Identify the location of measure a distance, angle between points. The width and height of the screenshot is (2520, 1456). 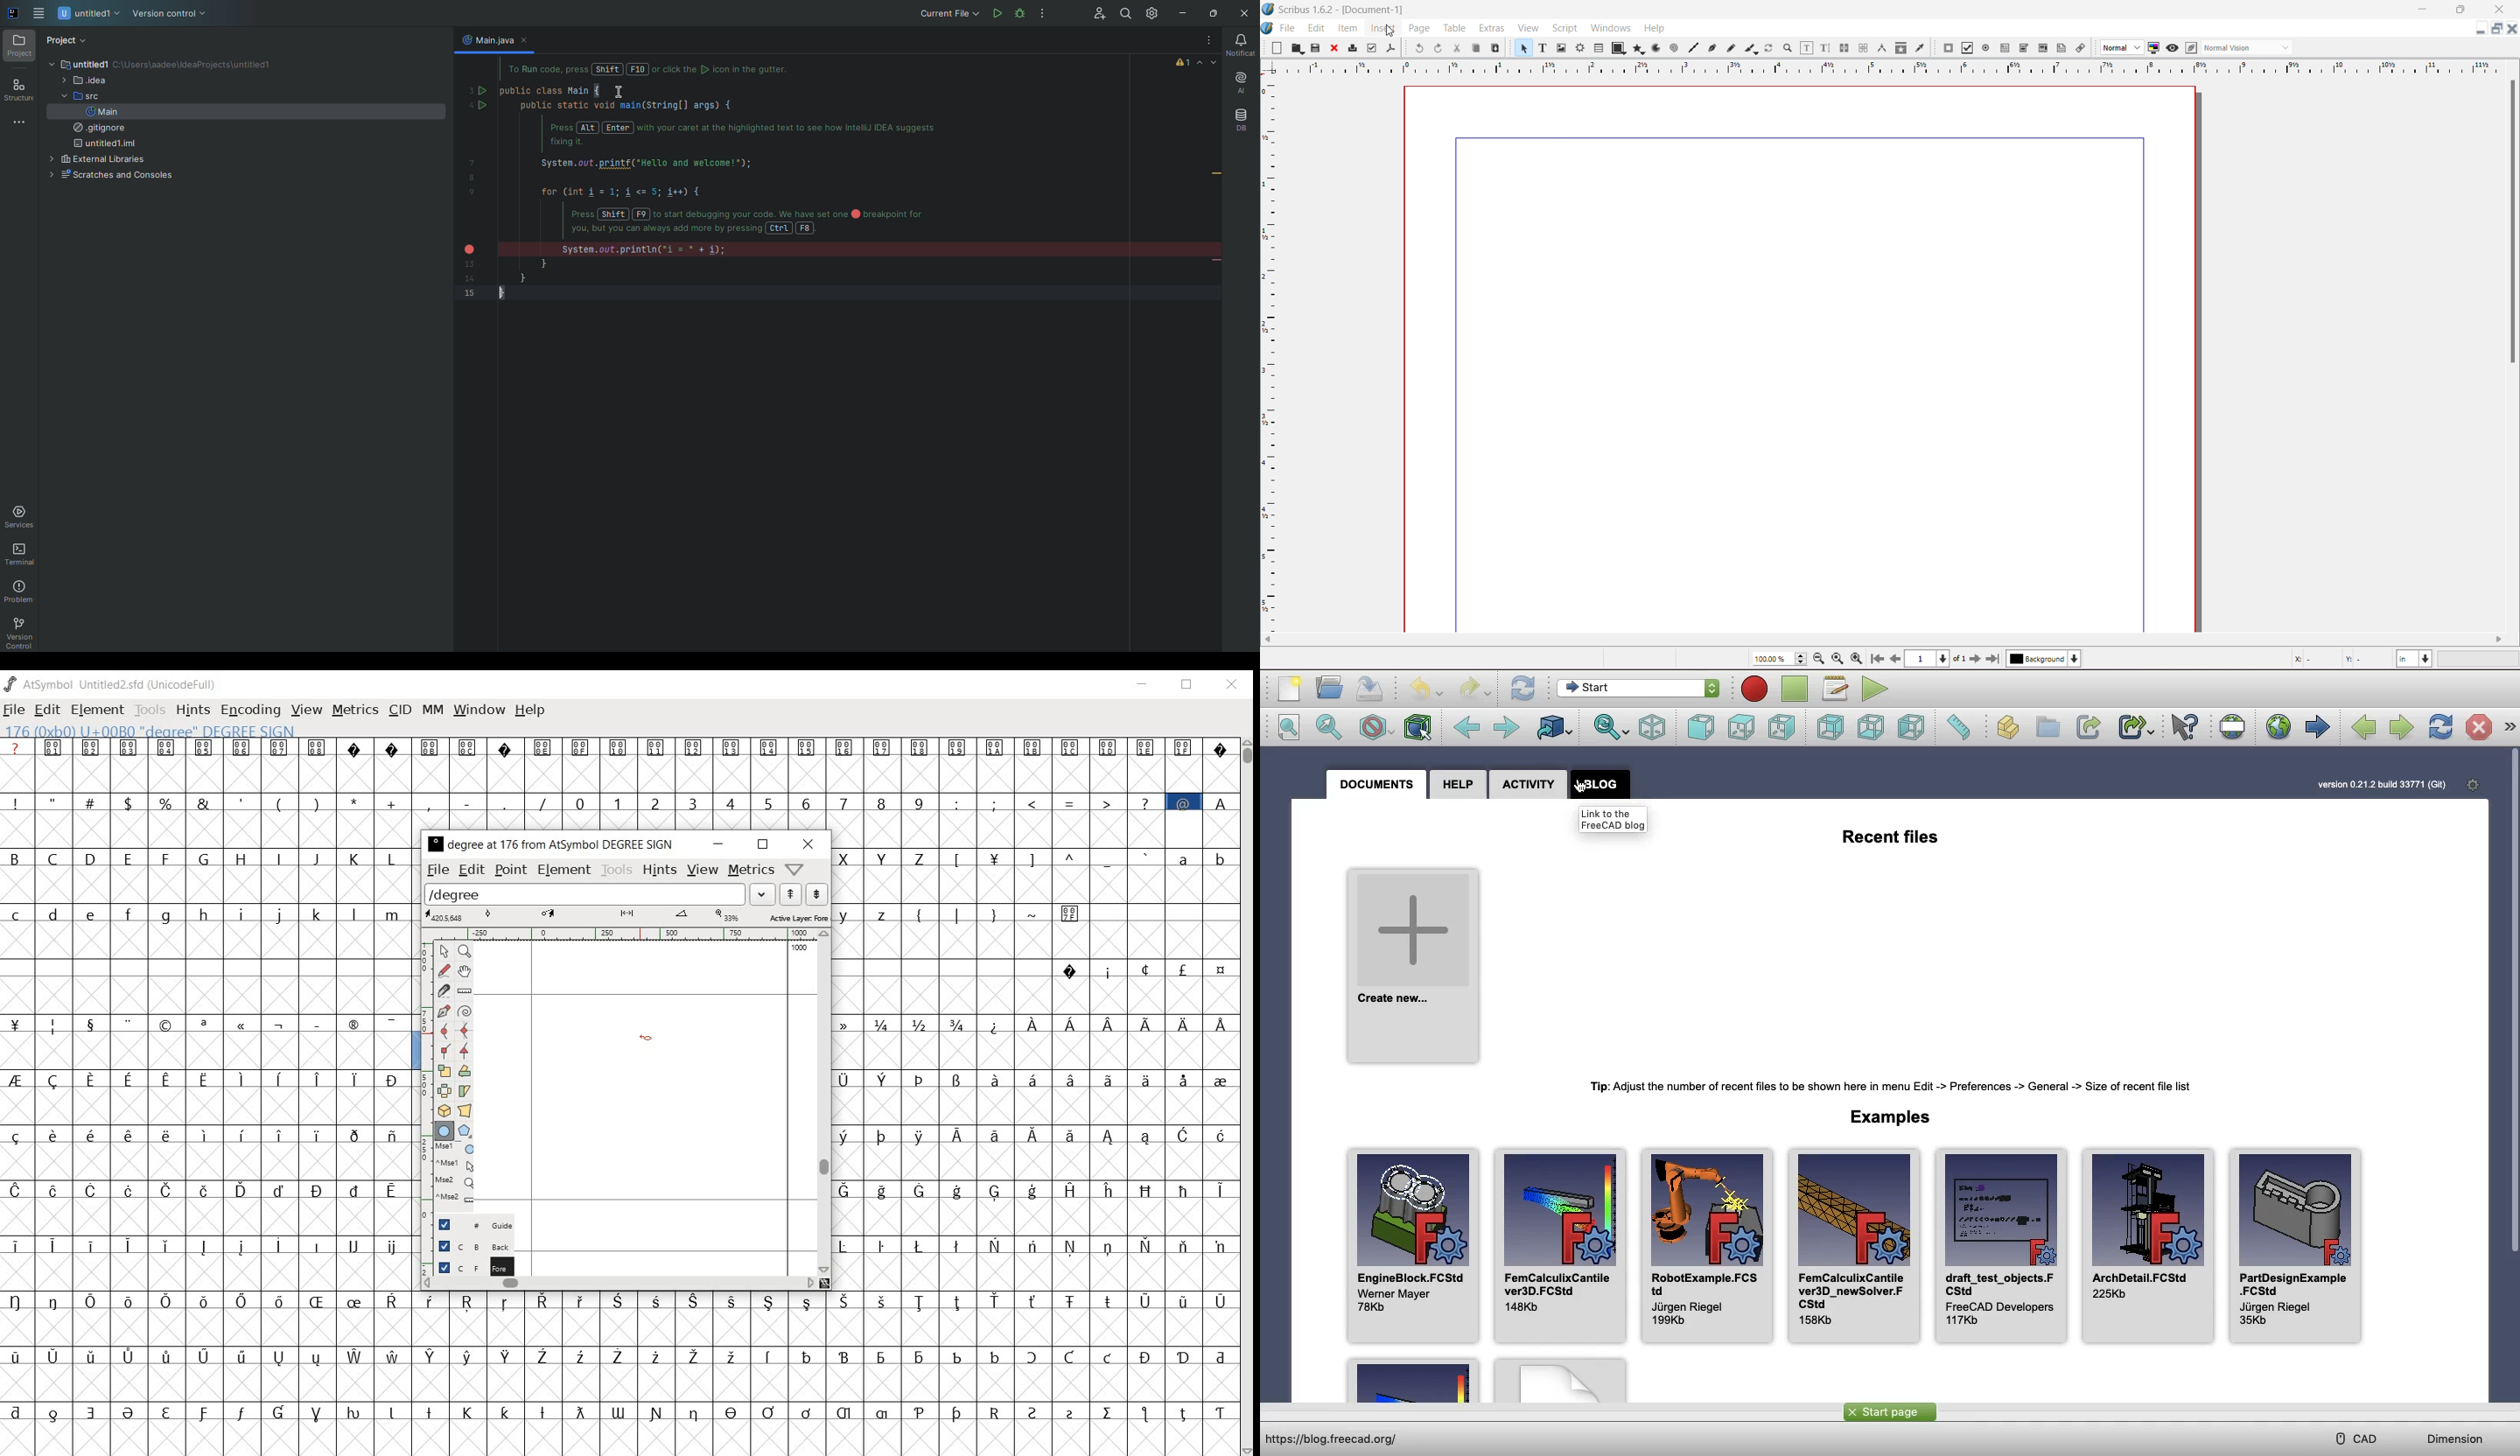
(465, 992).